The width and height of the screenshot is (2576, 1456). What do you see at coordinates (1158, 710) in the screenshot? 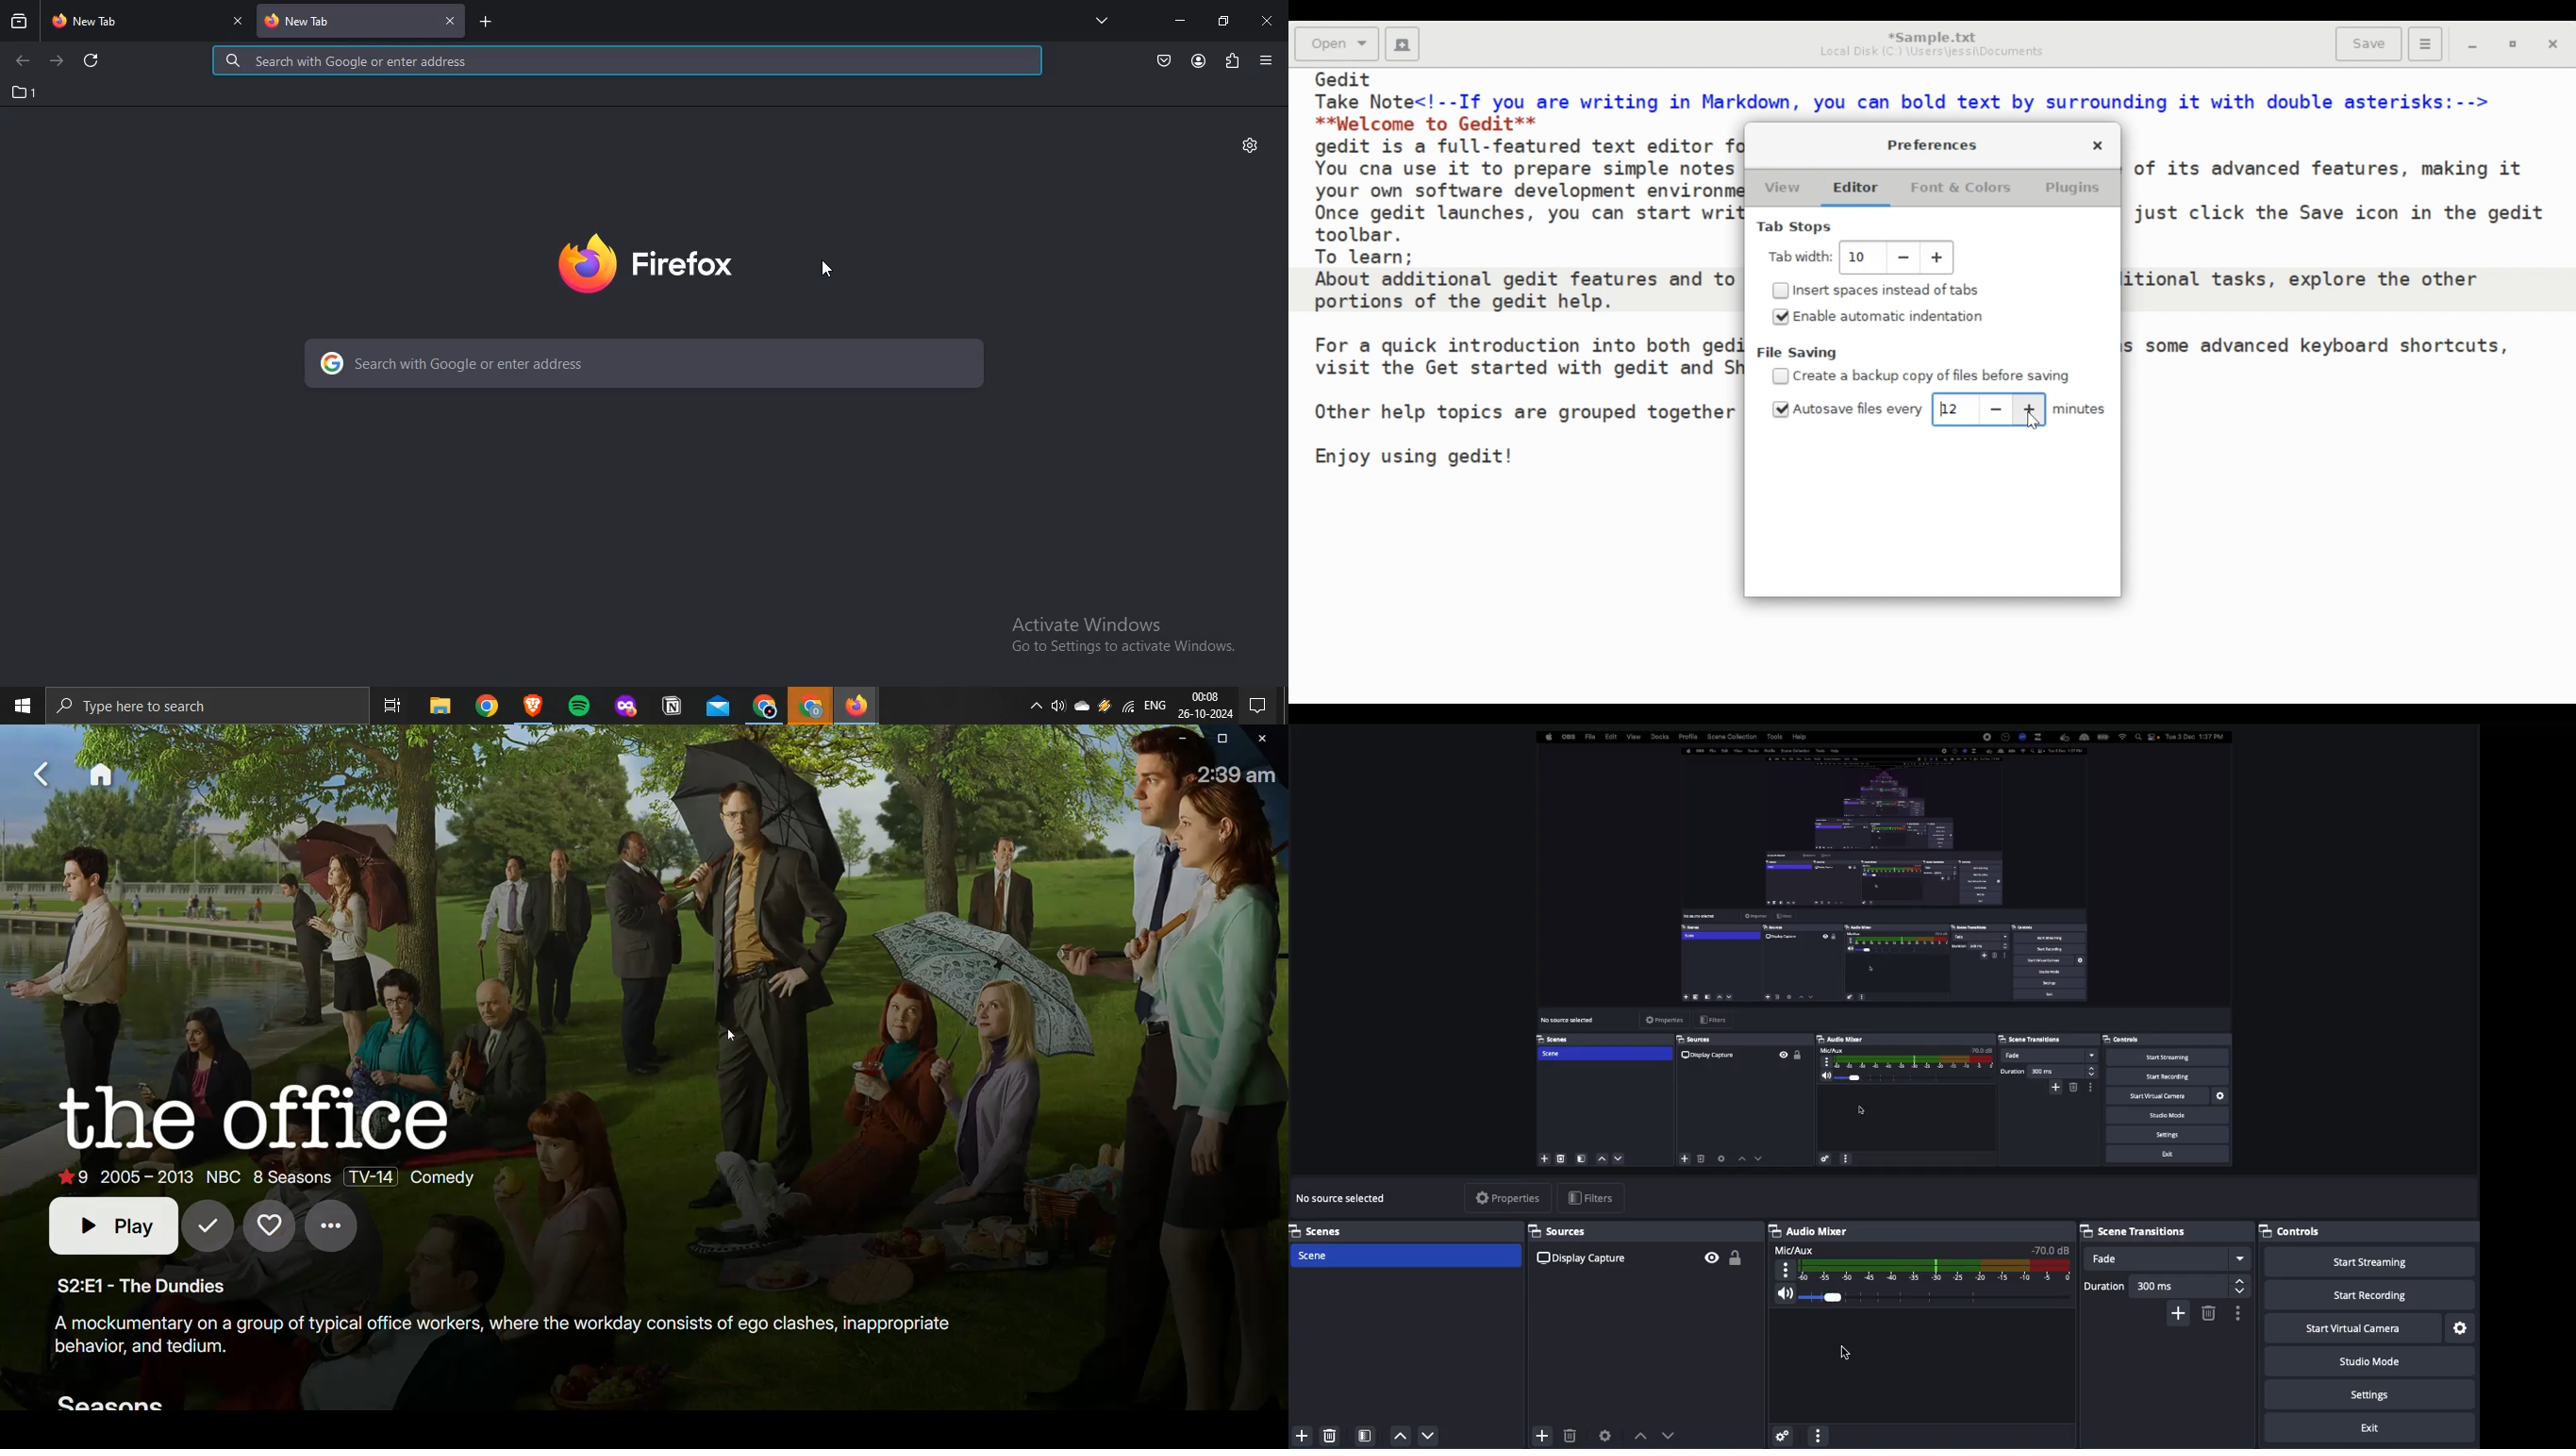
I see `eng` at bounding box center [1158, 710].